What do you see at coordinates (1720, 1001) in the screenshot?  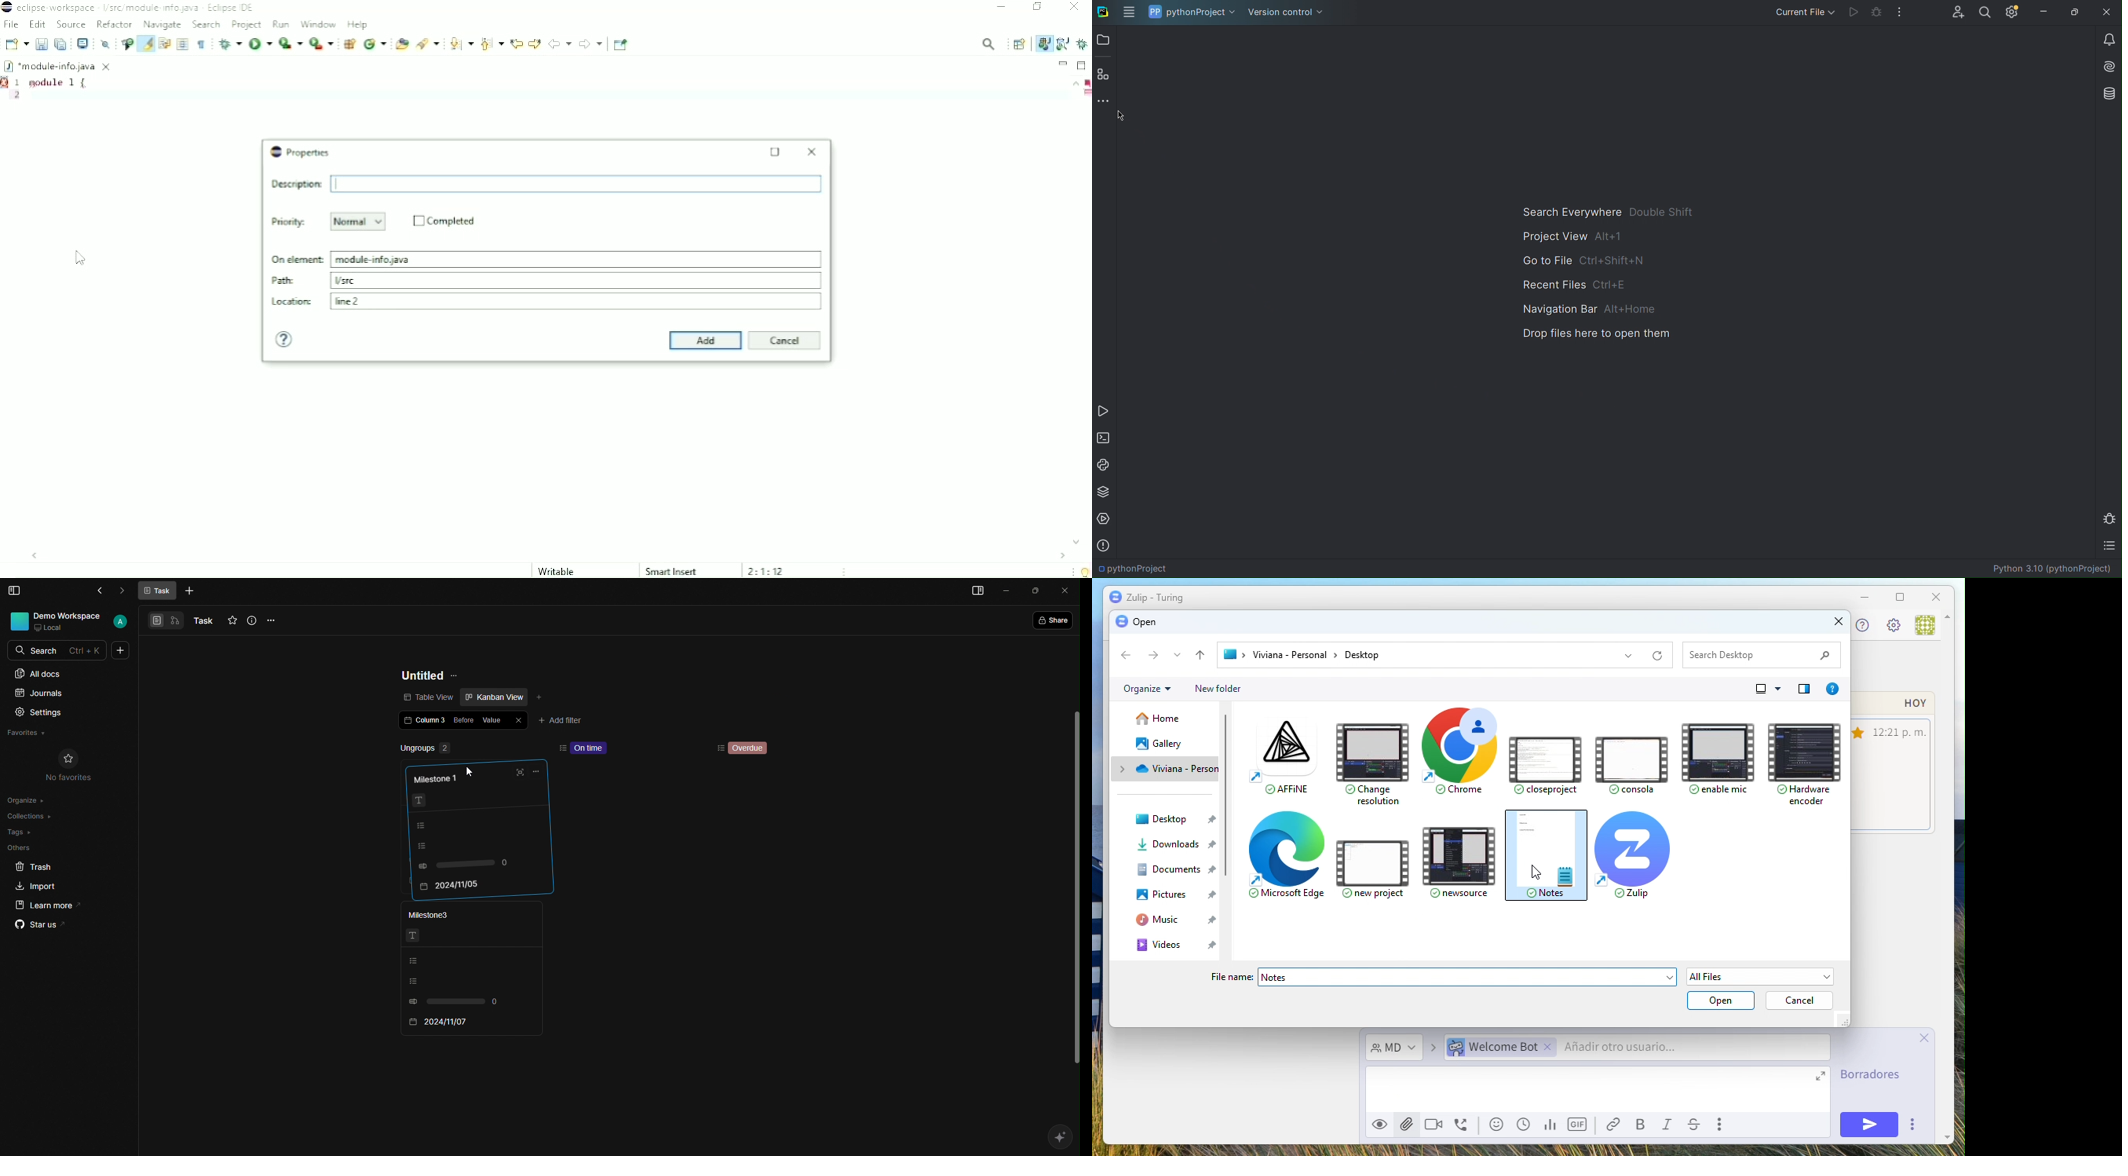 I see `open` at bounding box center [1720, 1001].